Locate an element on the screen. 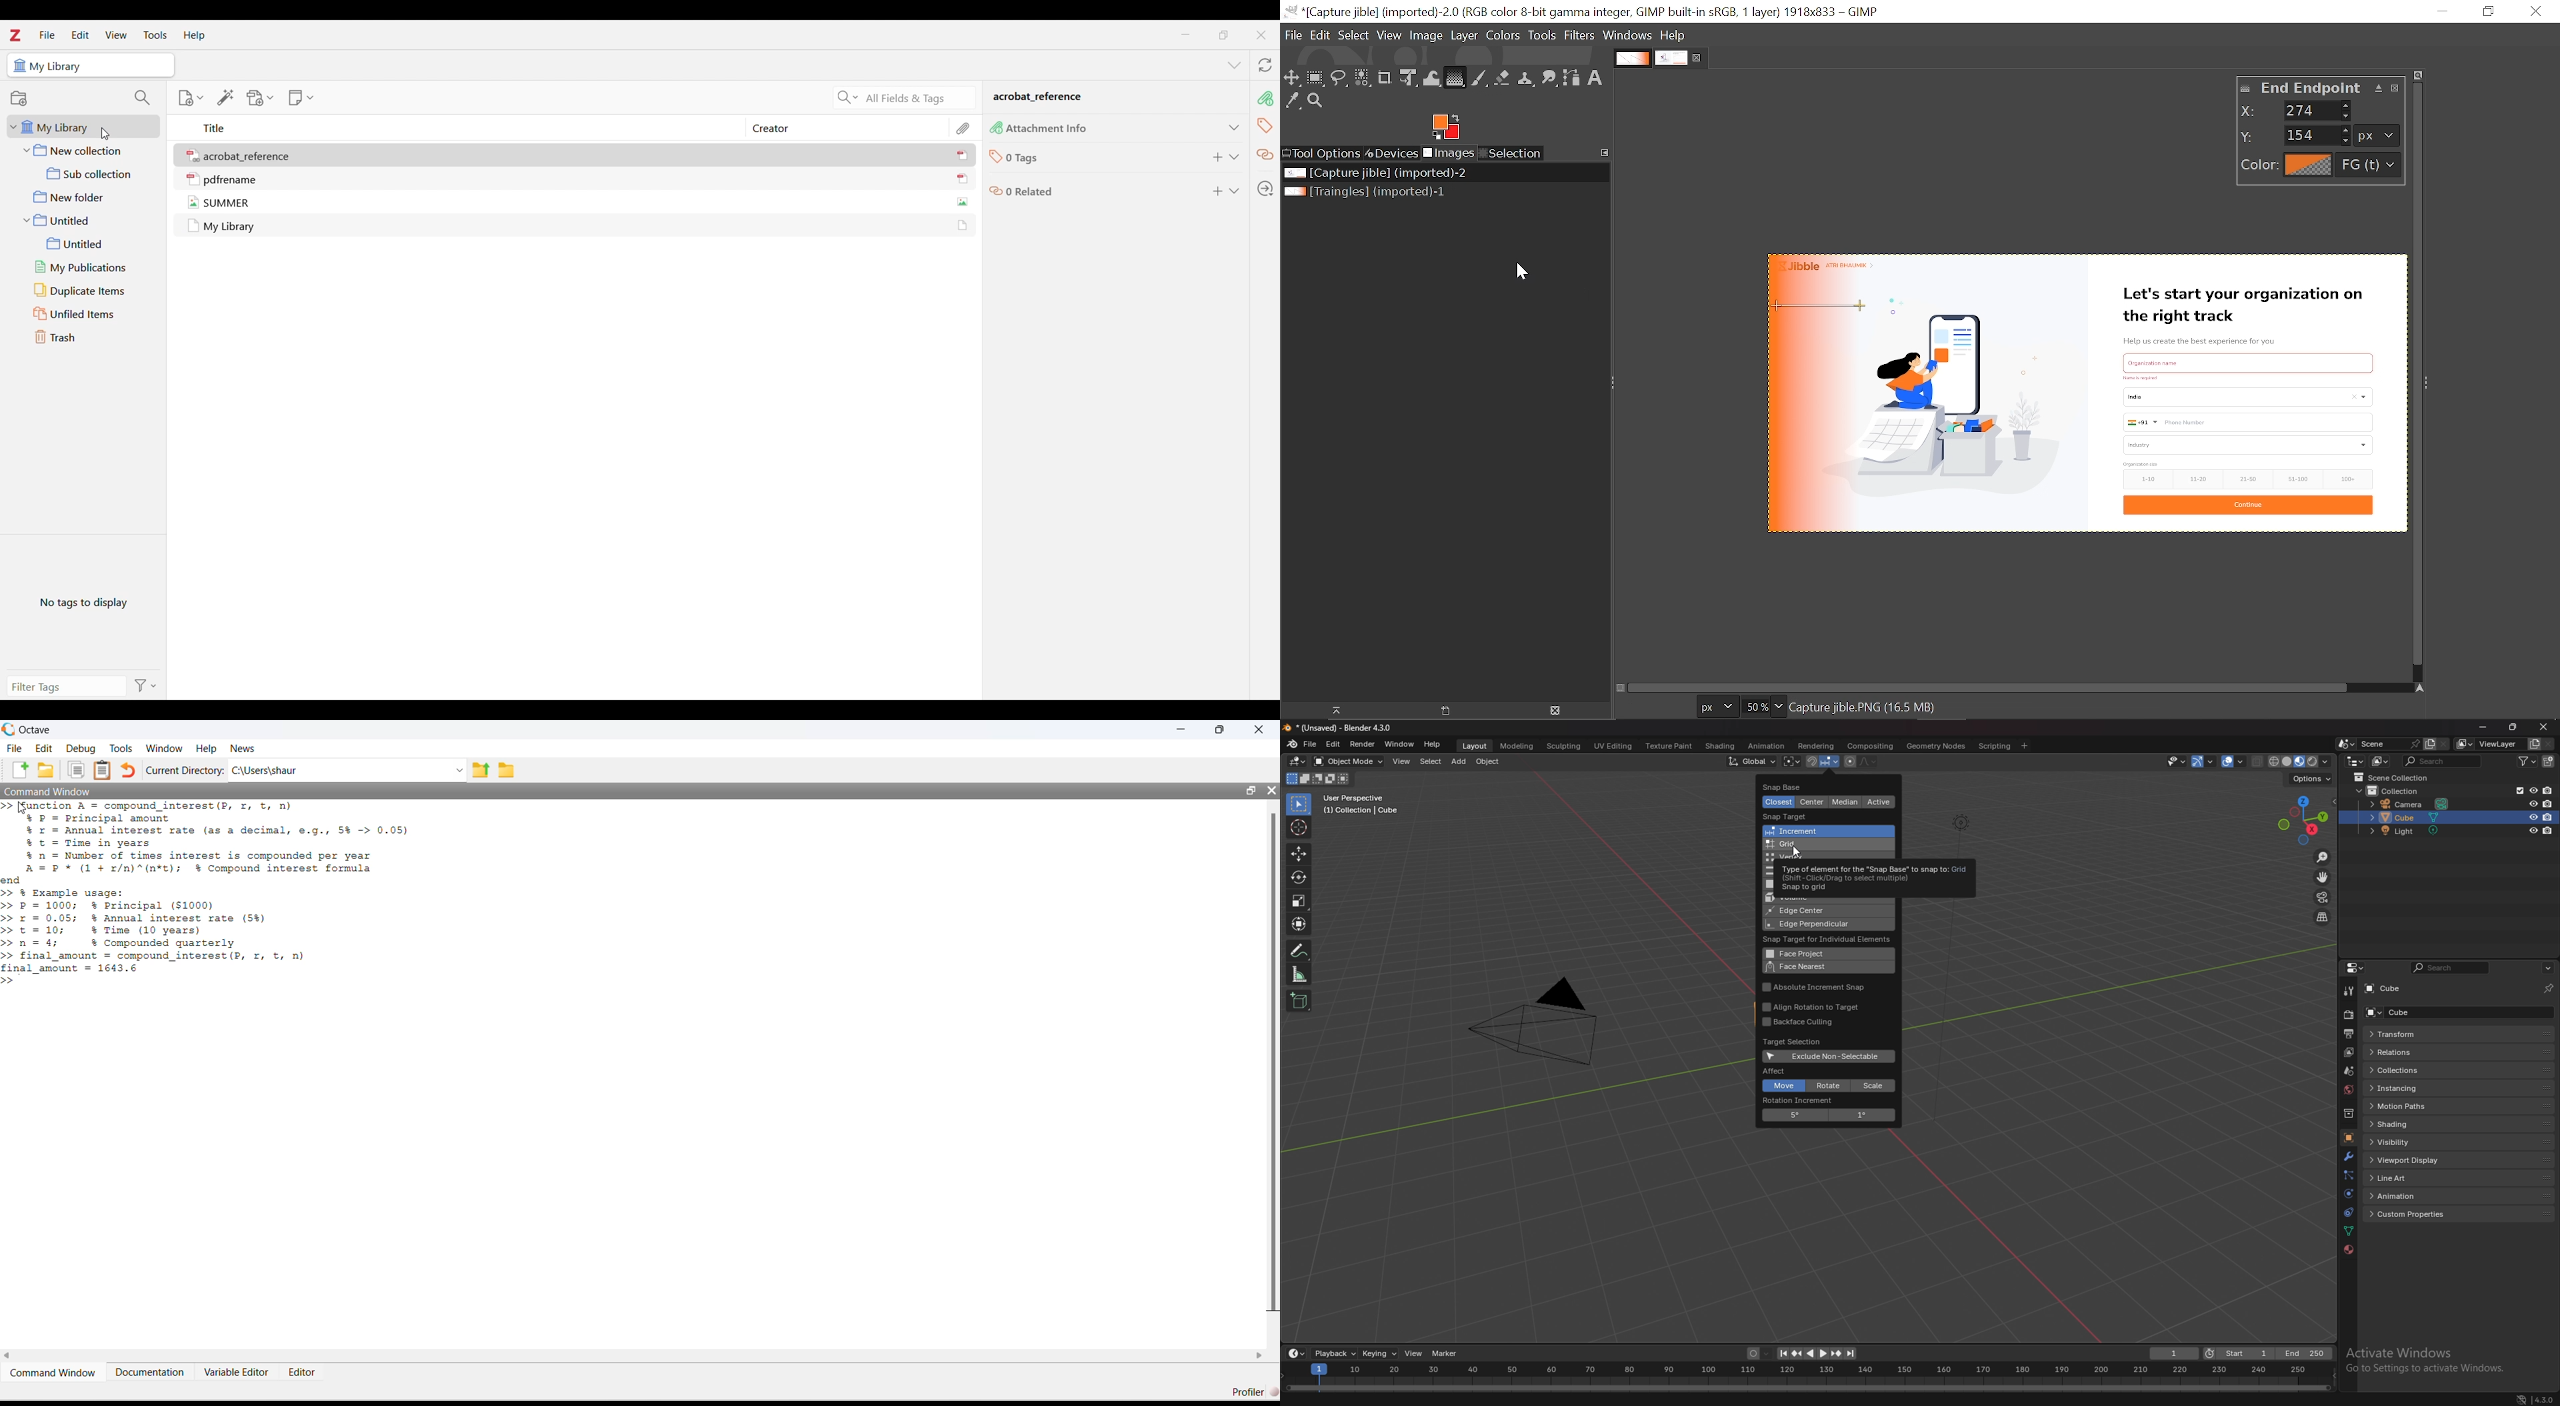 The width and height of the screenshot is (2576, 1428). No tags to display is located at coordinates (84, 602).